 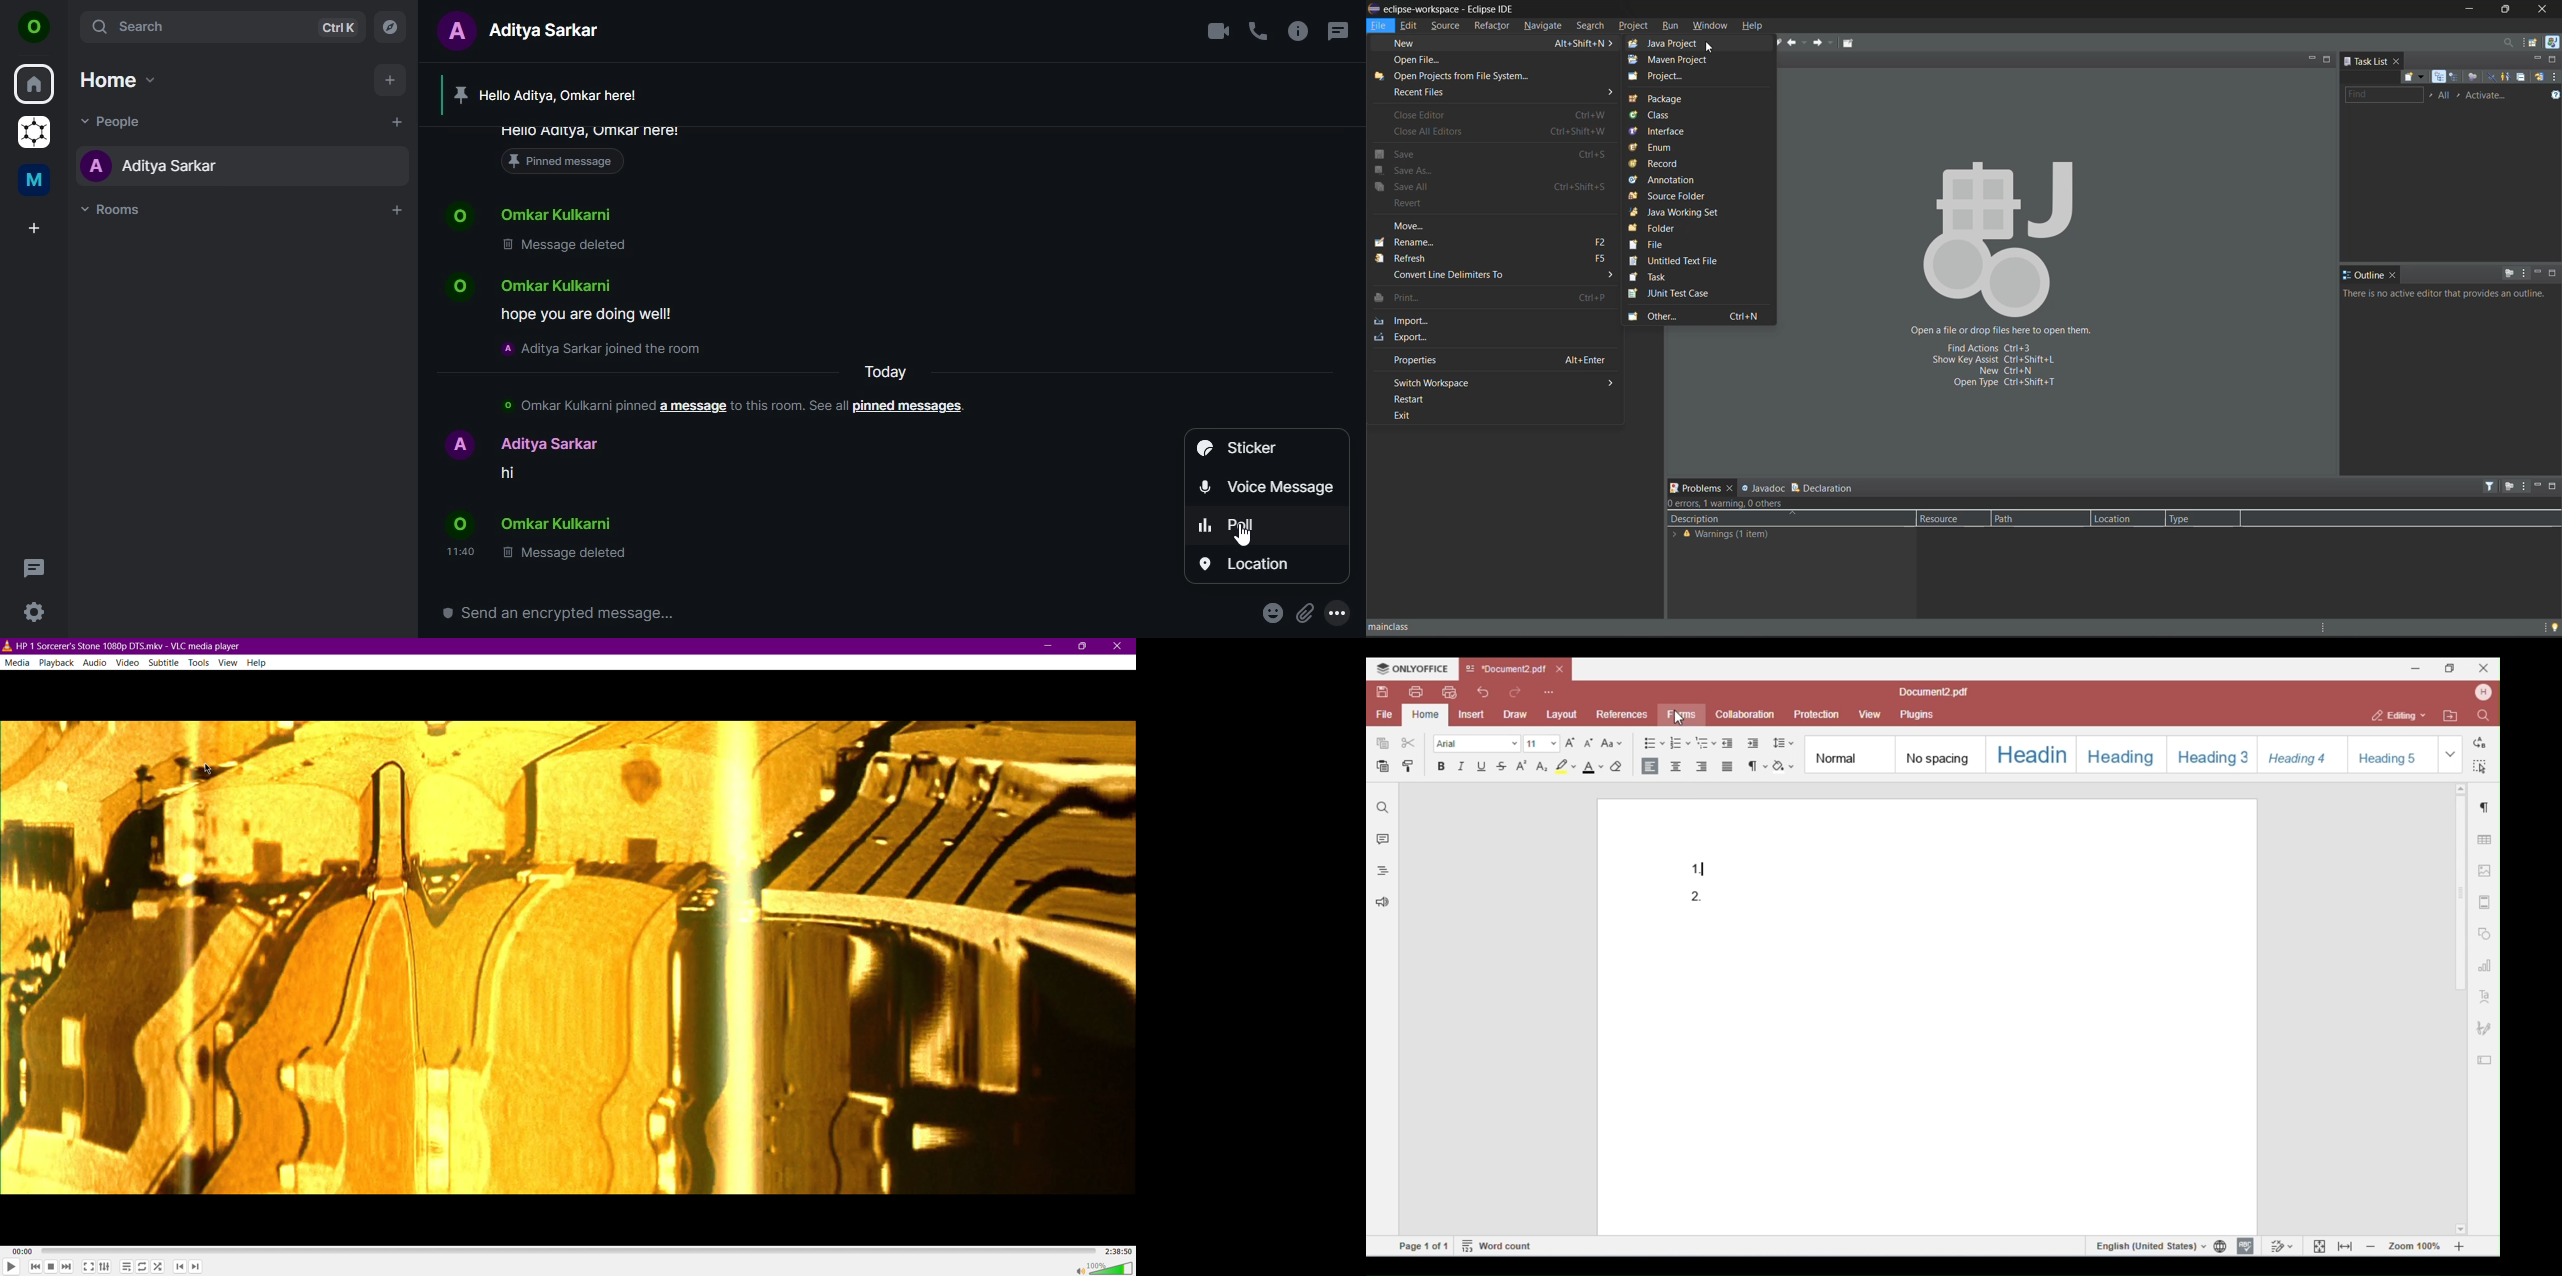 I want to click on view profile, so click(x=35, y=29).